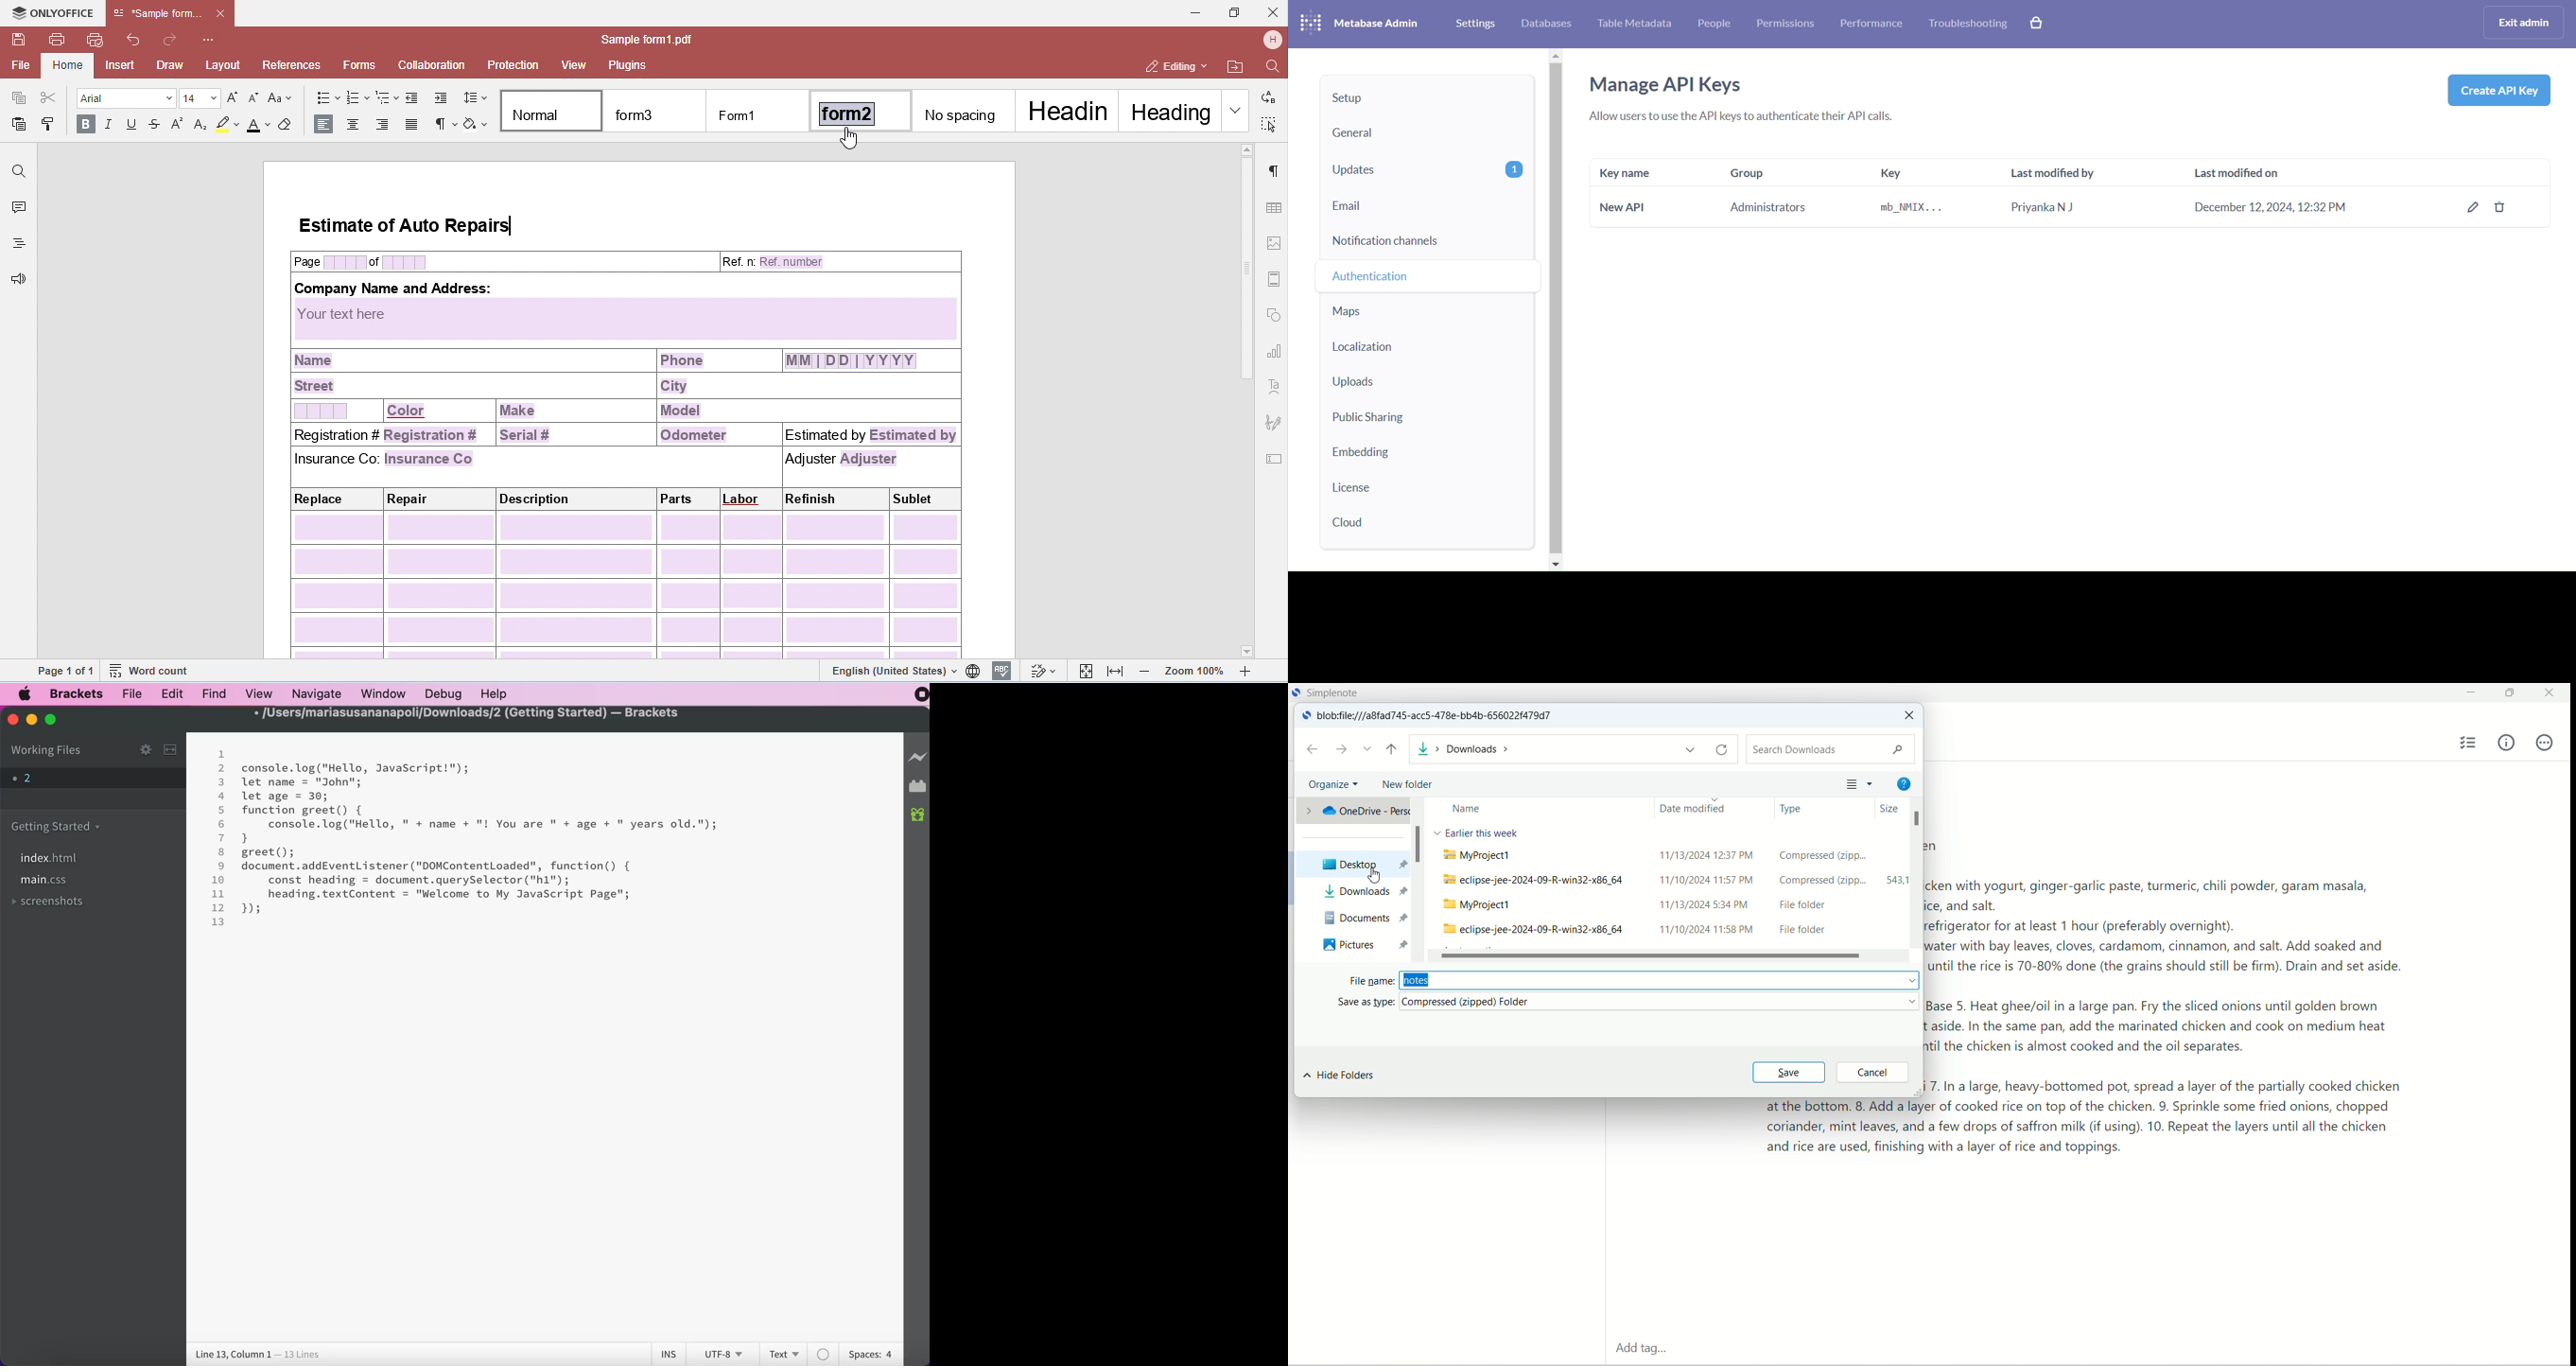  What do you see at coordinates (315, 695) in the screenshot?
I see `navigate` at bounding box center [315, 695].